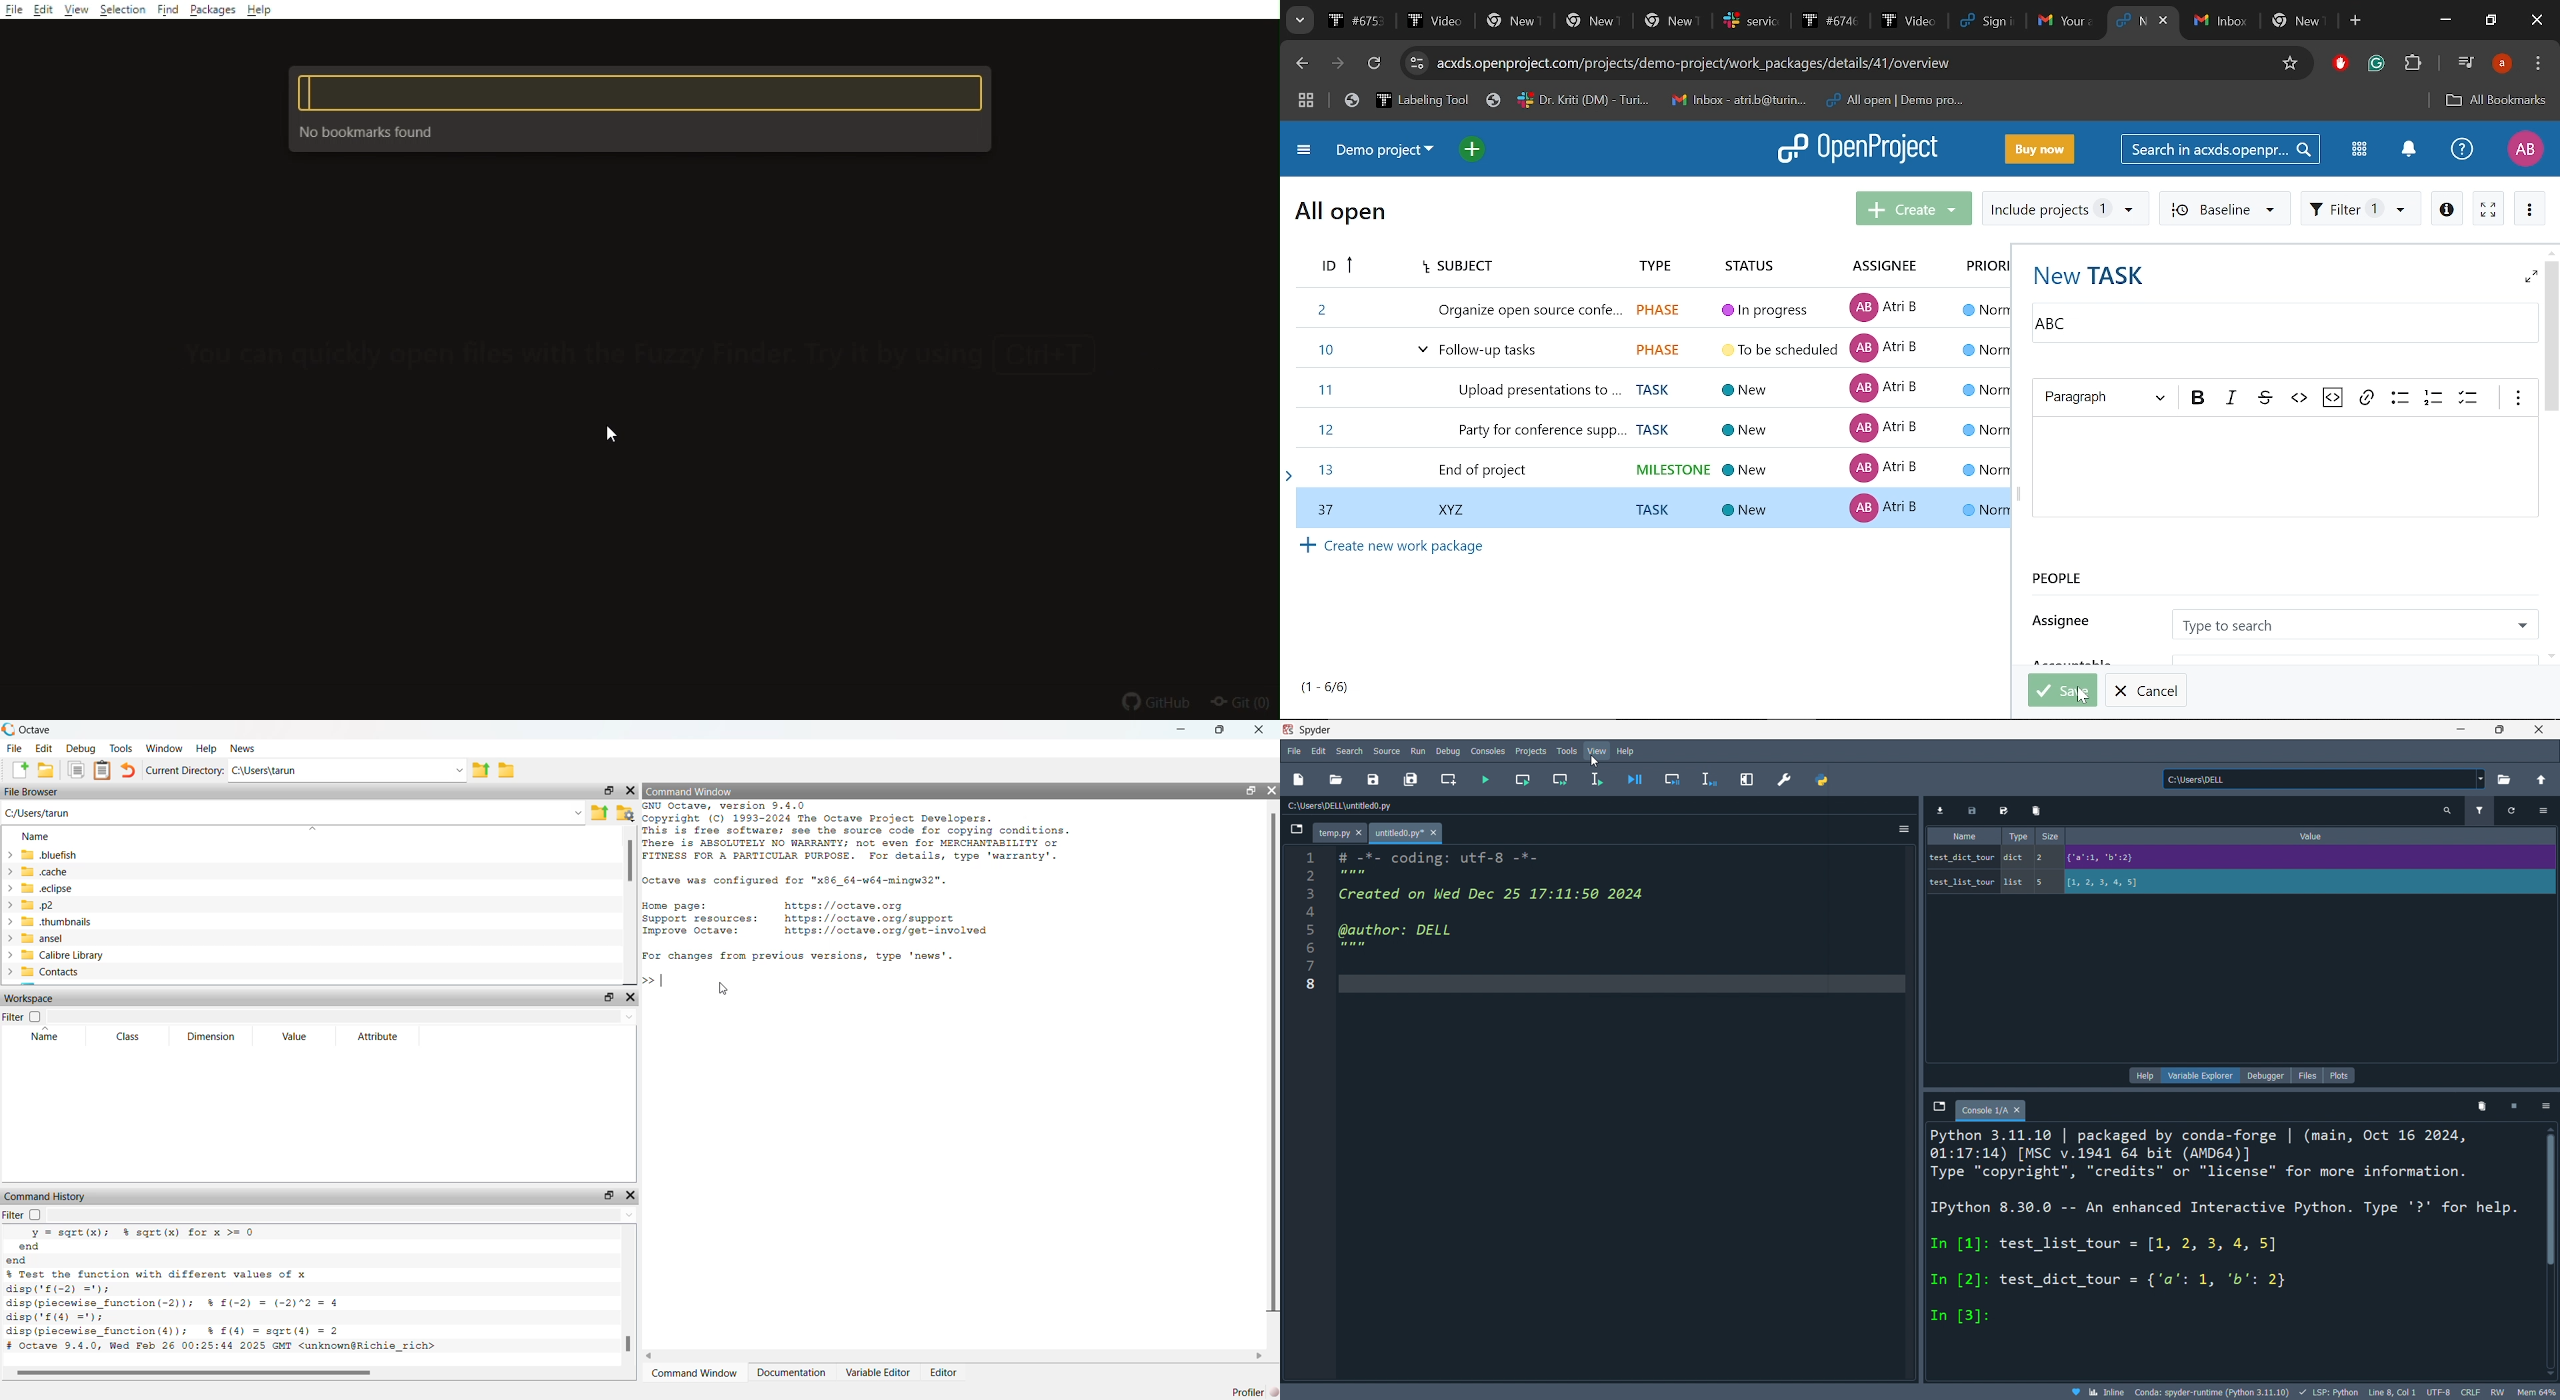 The image size is (2576, 1400). What do you see at coordinates (1447, 780) in the screenshot?
I see `new cell` at bounding box center [1447, 780].